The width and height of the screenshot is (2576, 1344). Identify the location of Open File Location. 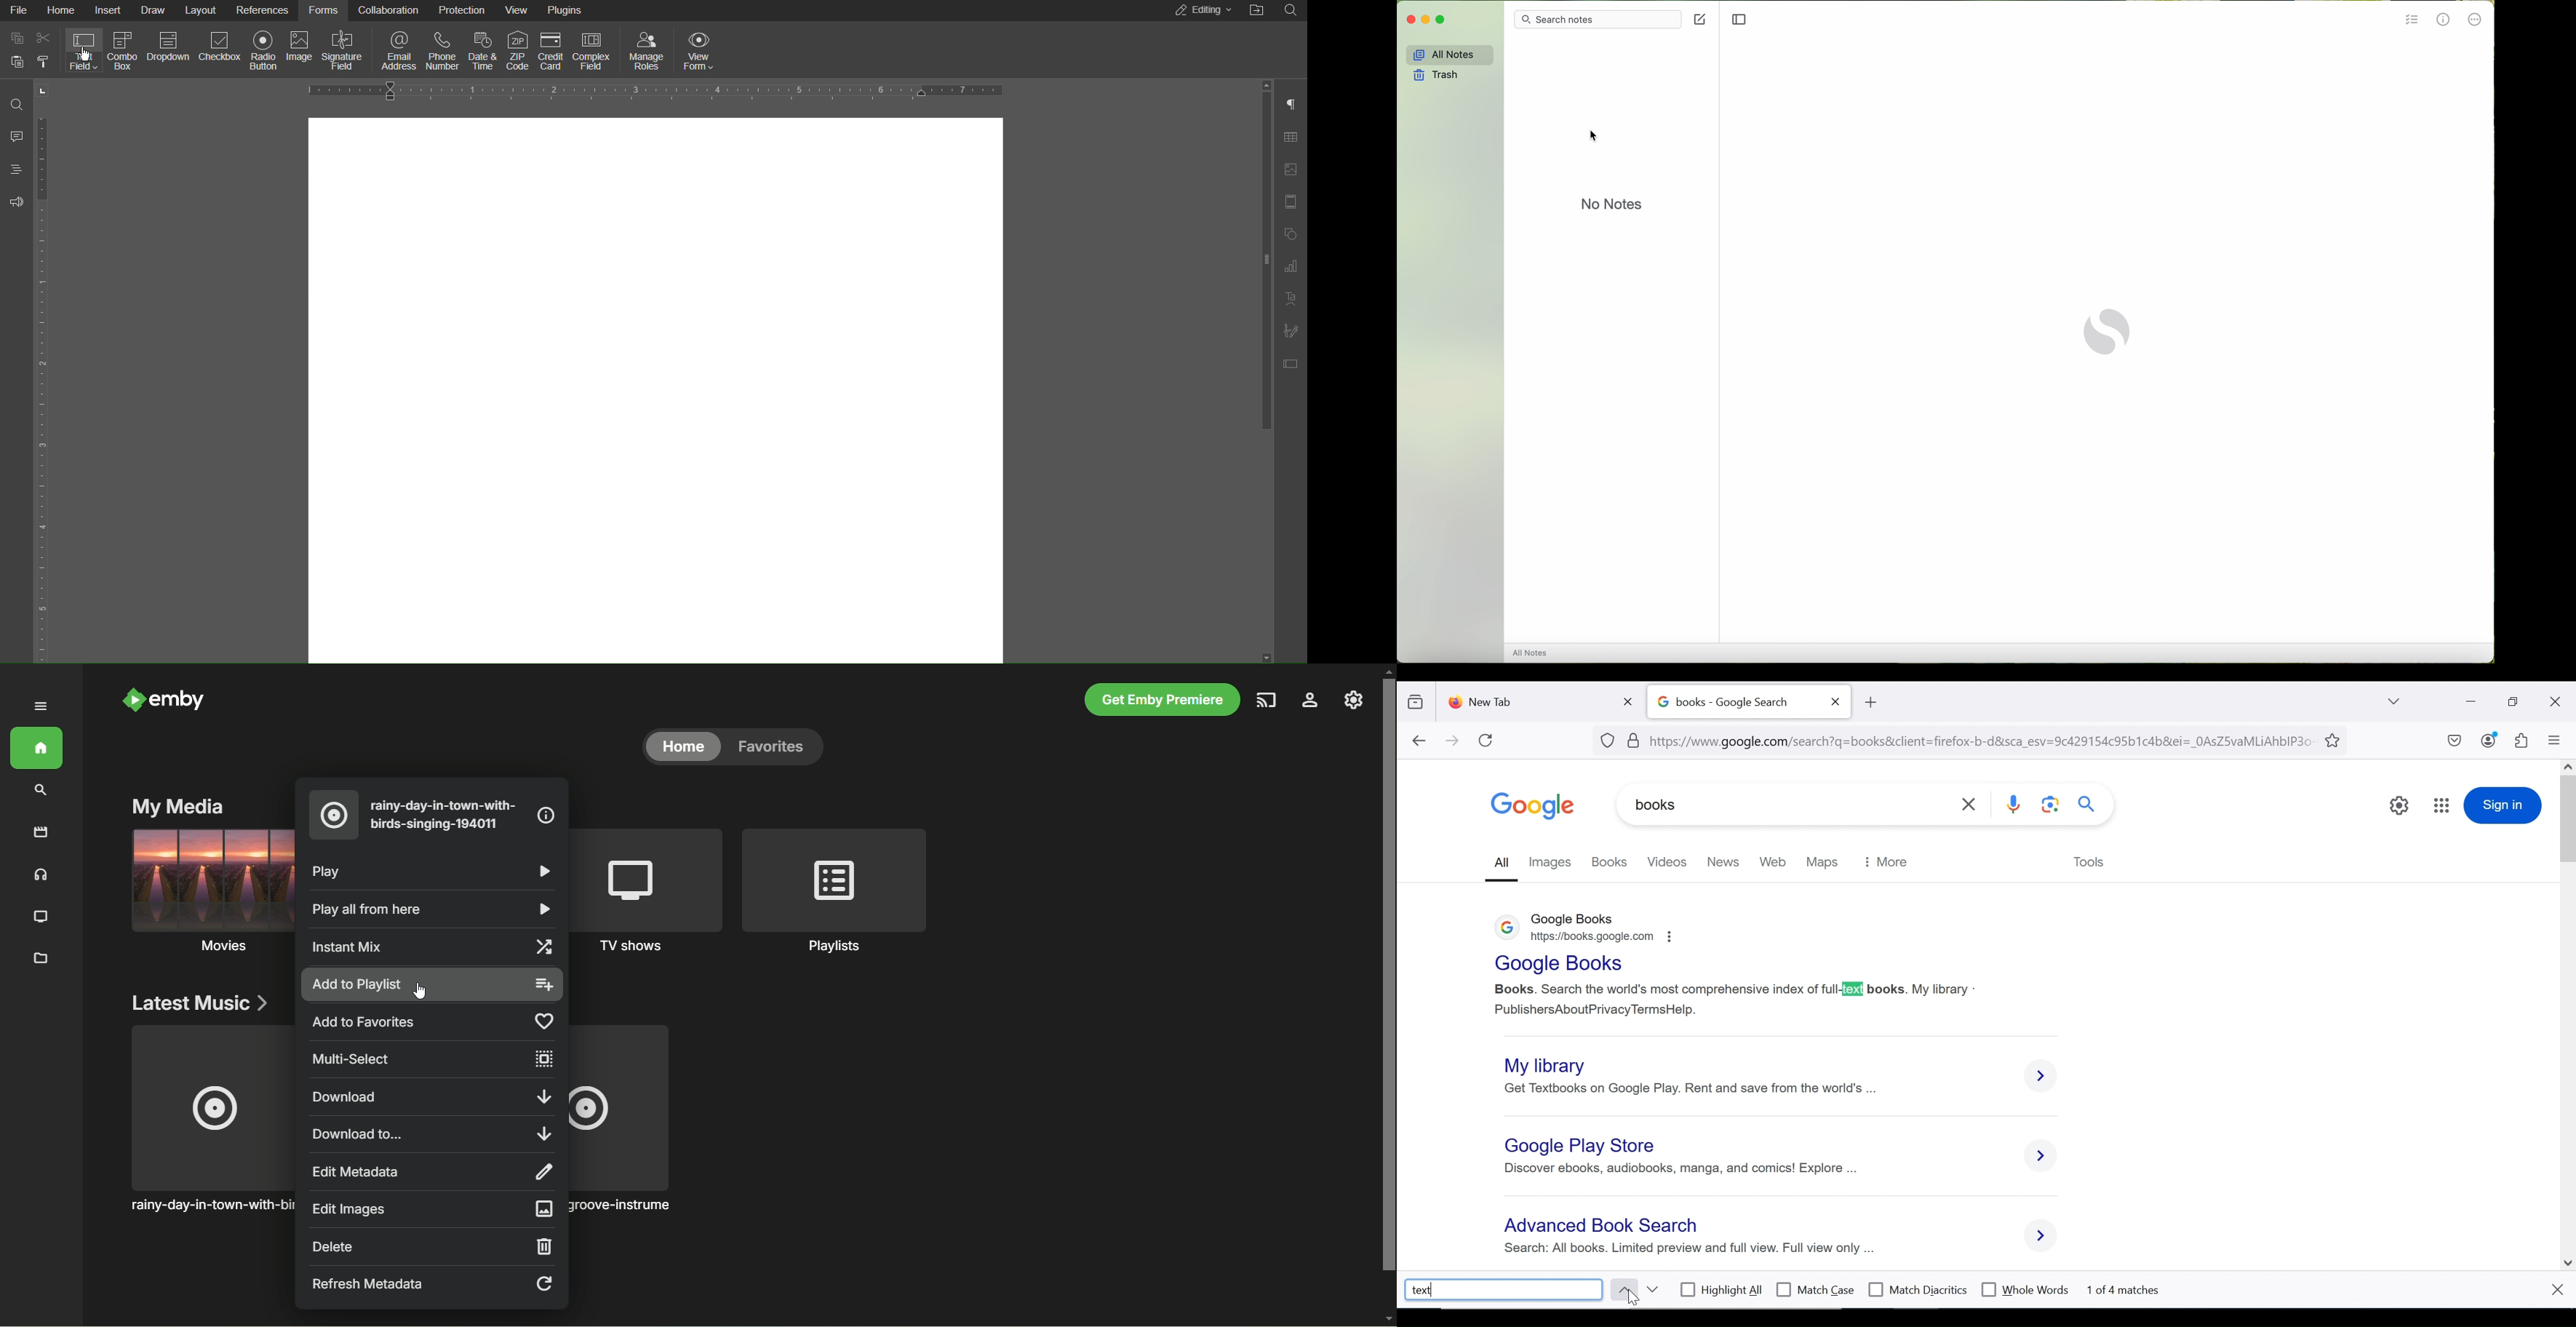
(1258, 11).